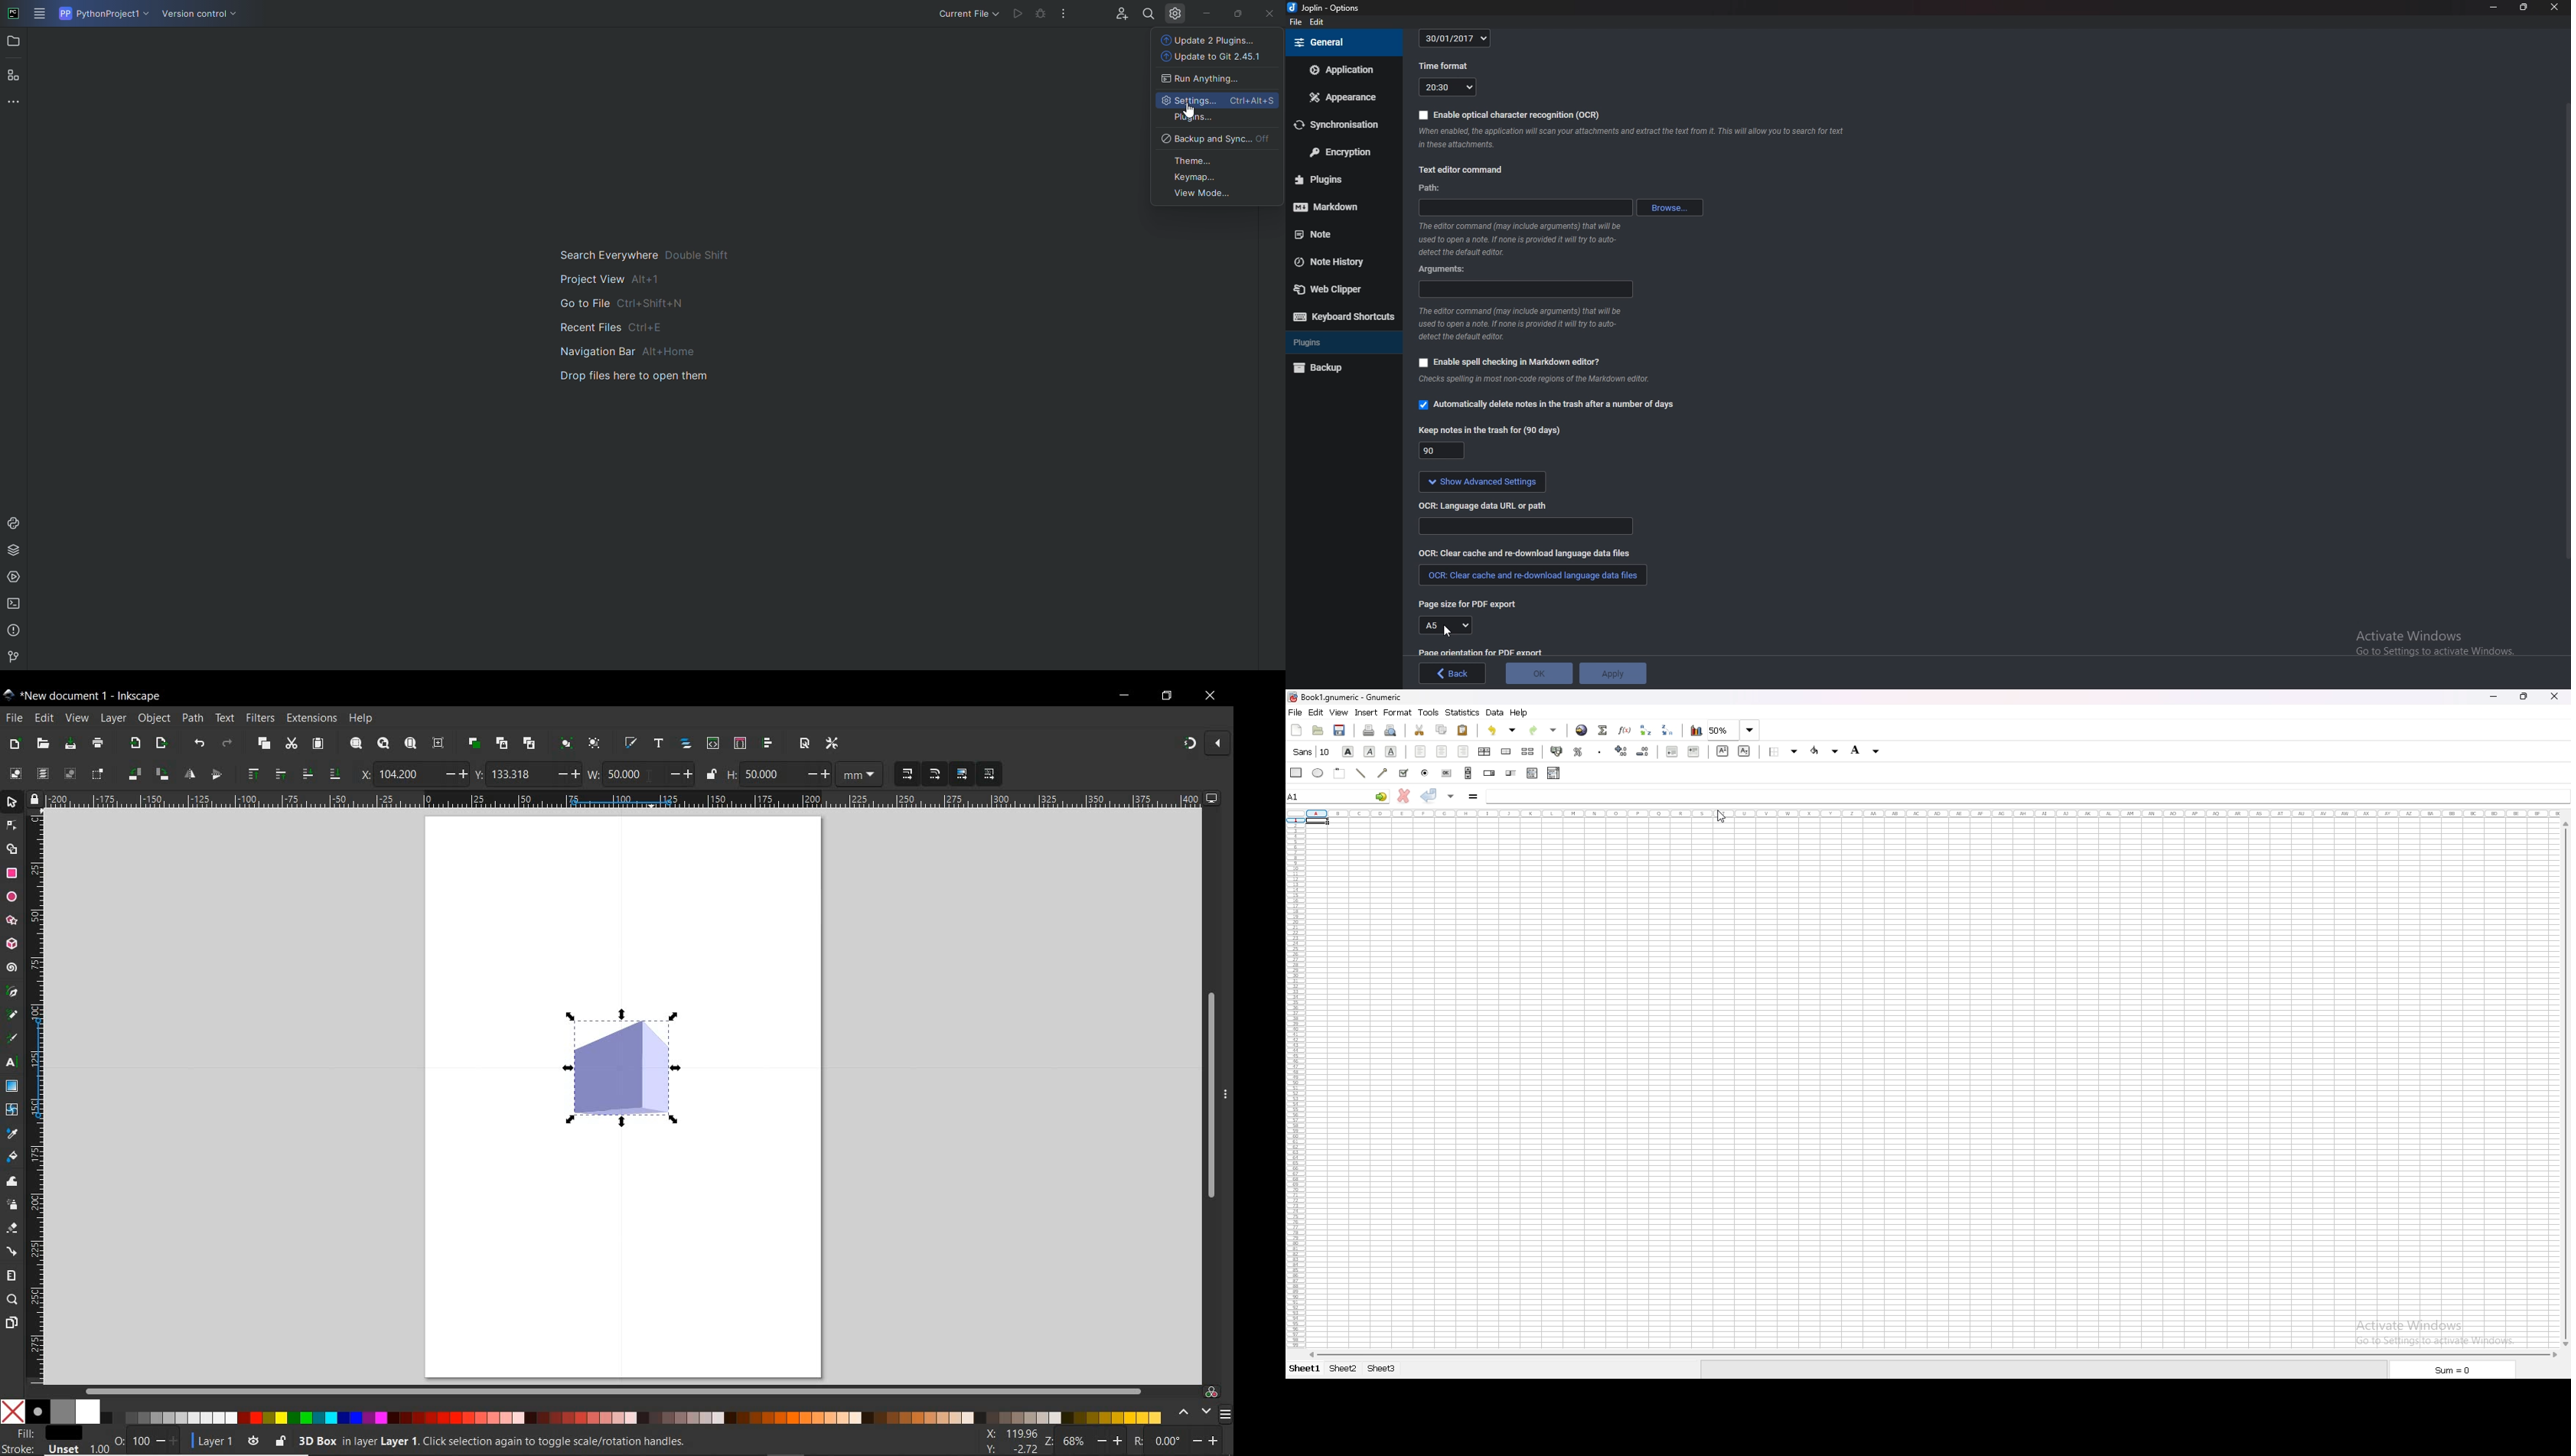 The image size is (2576, 1456). I want to click on page size for P D F export, so click(1473, 606).